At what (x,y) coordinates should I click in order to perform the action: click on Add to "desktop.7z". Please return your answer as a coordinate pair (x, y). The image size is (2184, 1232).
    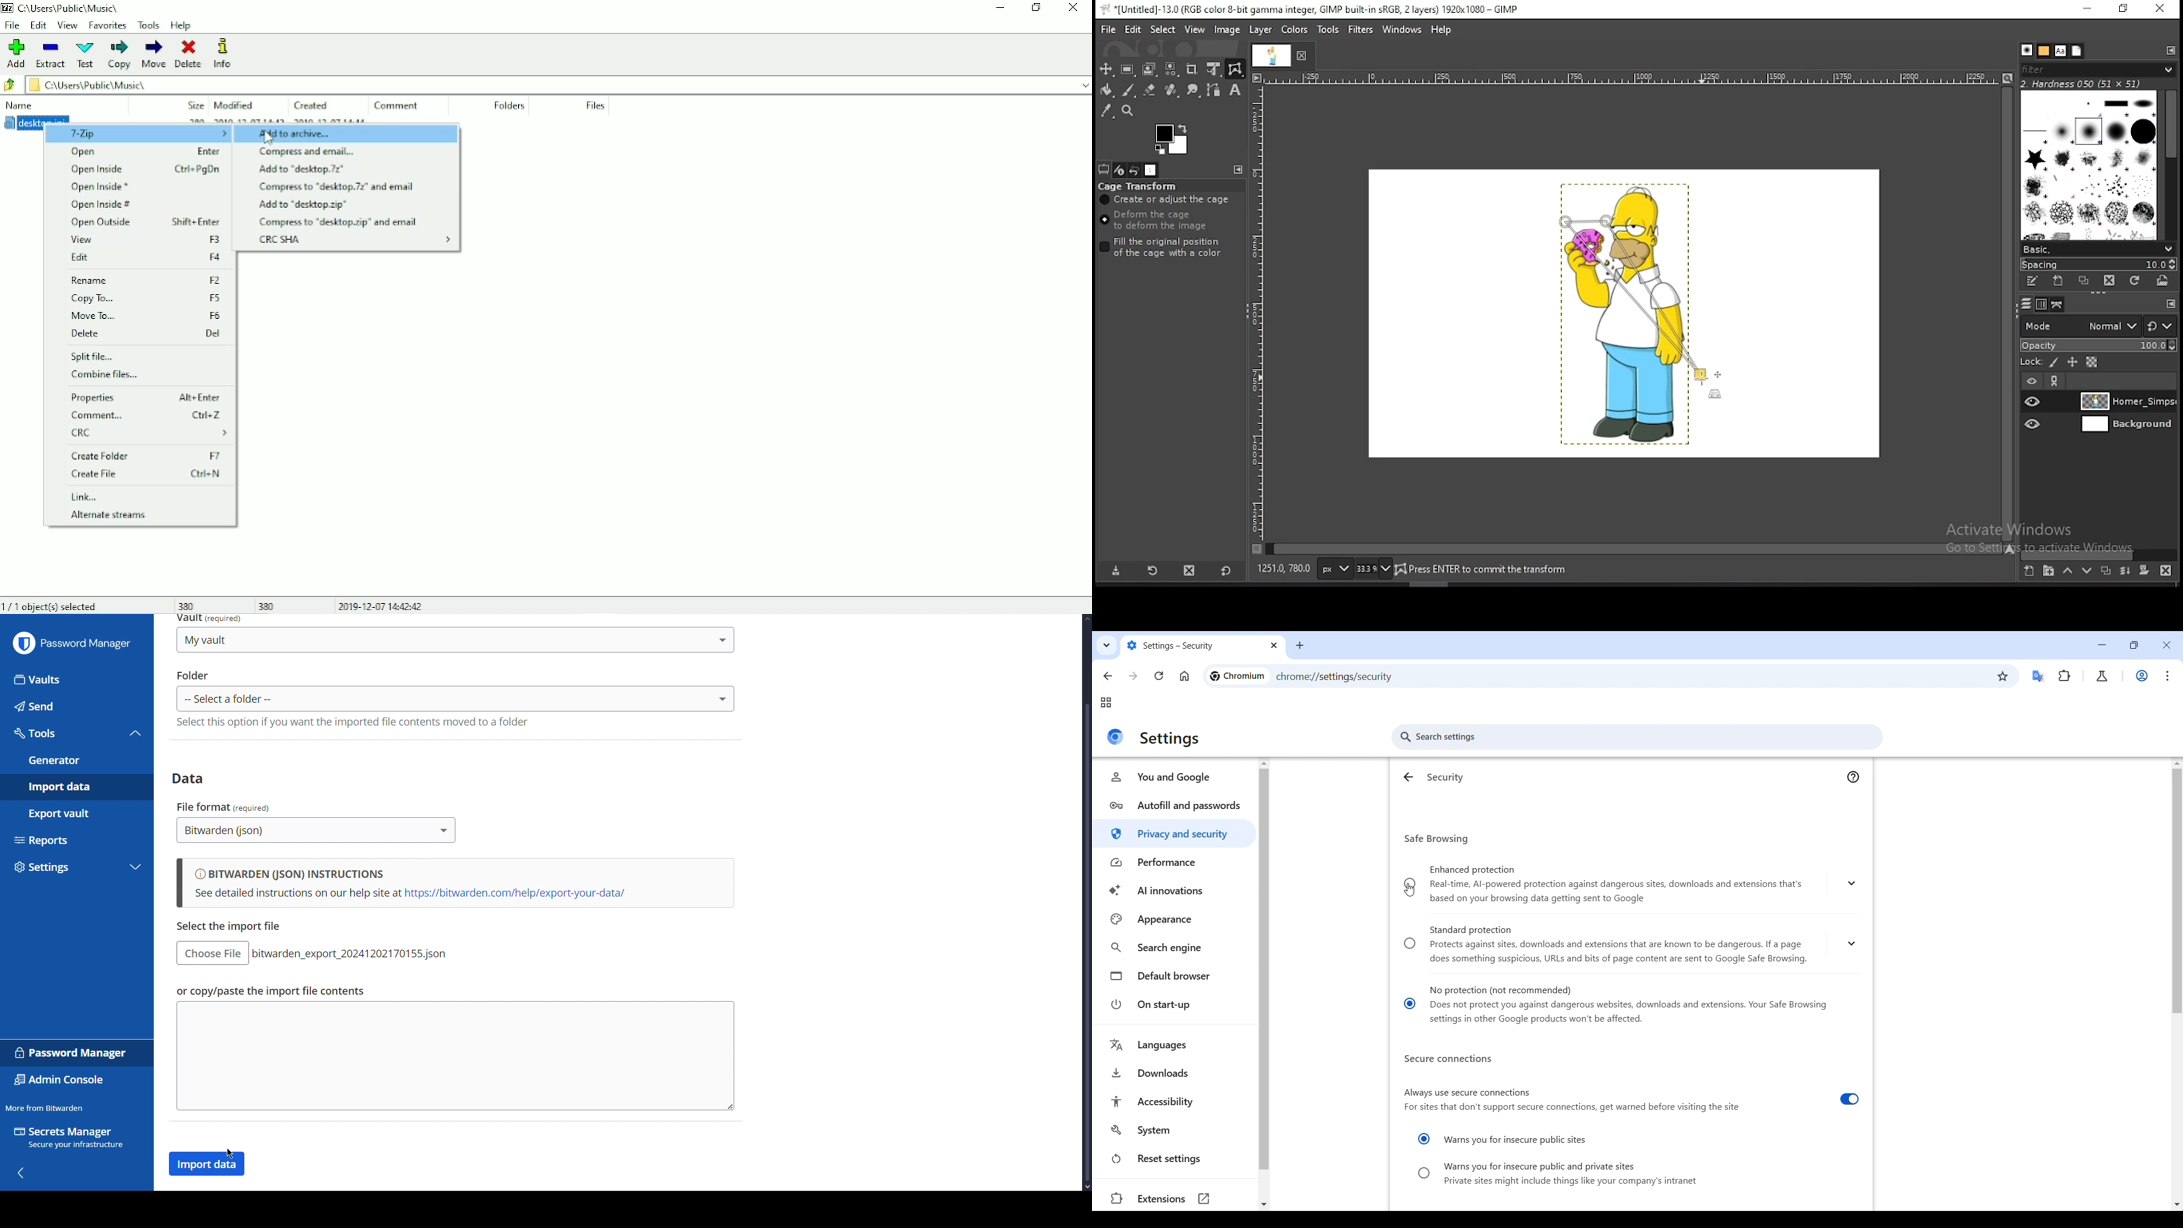
    Looking at the image, I should click on (304, 171).